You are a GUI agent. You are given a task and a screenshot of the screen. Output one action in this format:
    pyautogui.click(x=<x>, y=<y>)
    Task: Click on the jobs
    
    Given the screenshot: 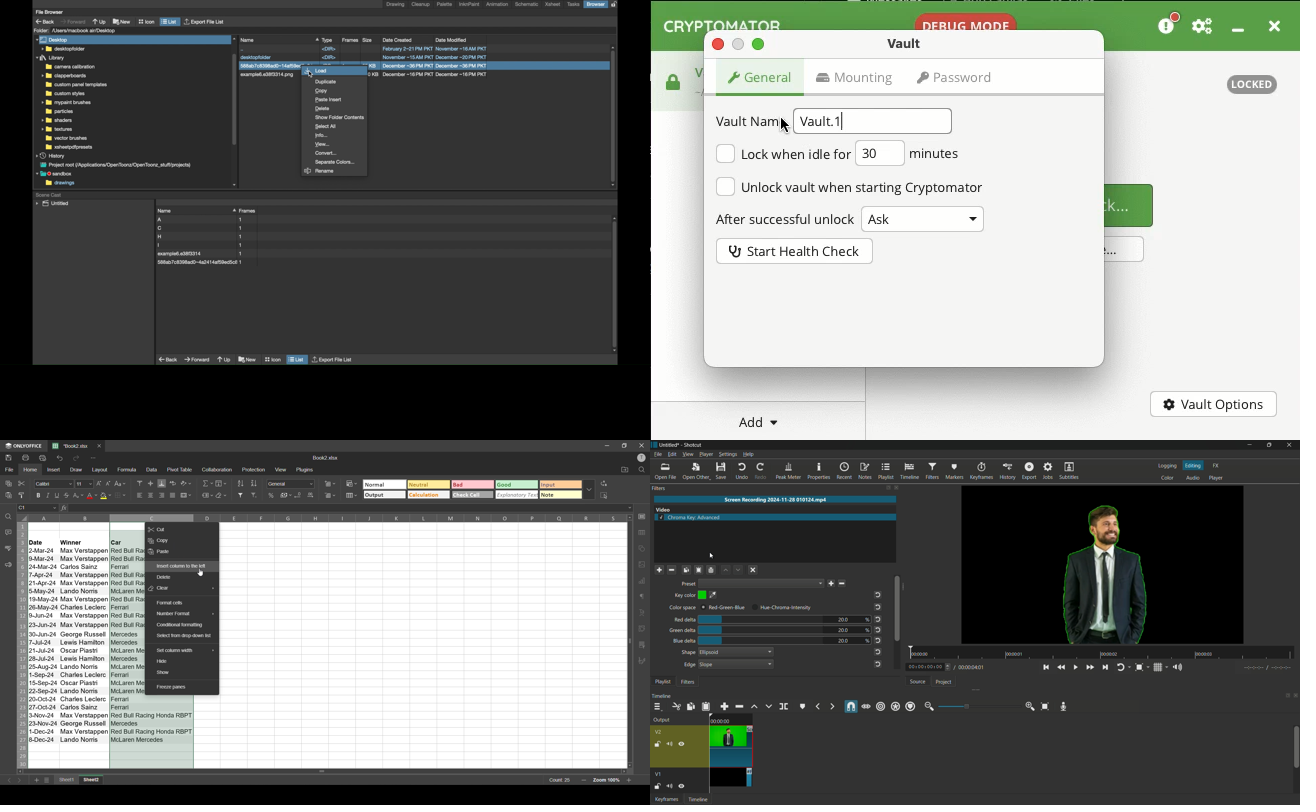 What is the action you would take?
    pyautogui.click(x=1047, y=471)
    